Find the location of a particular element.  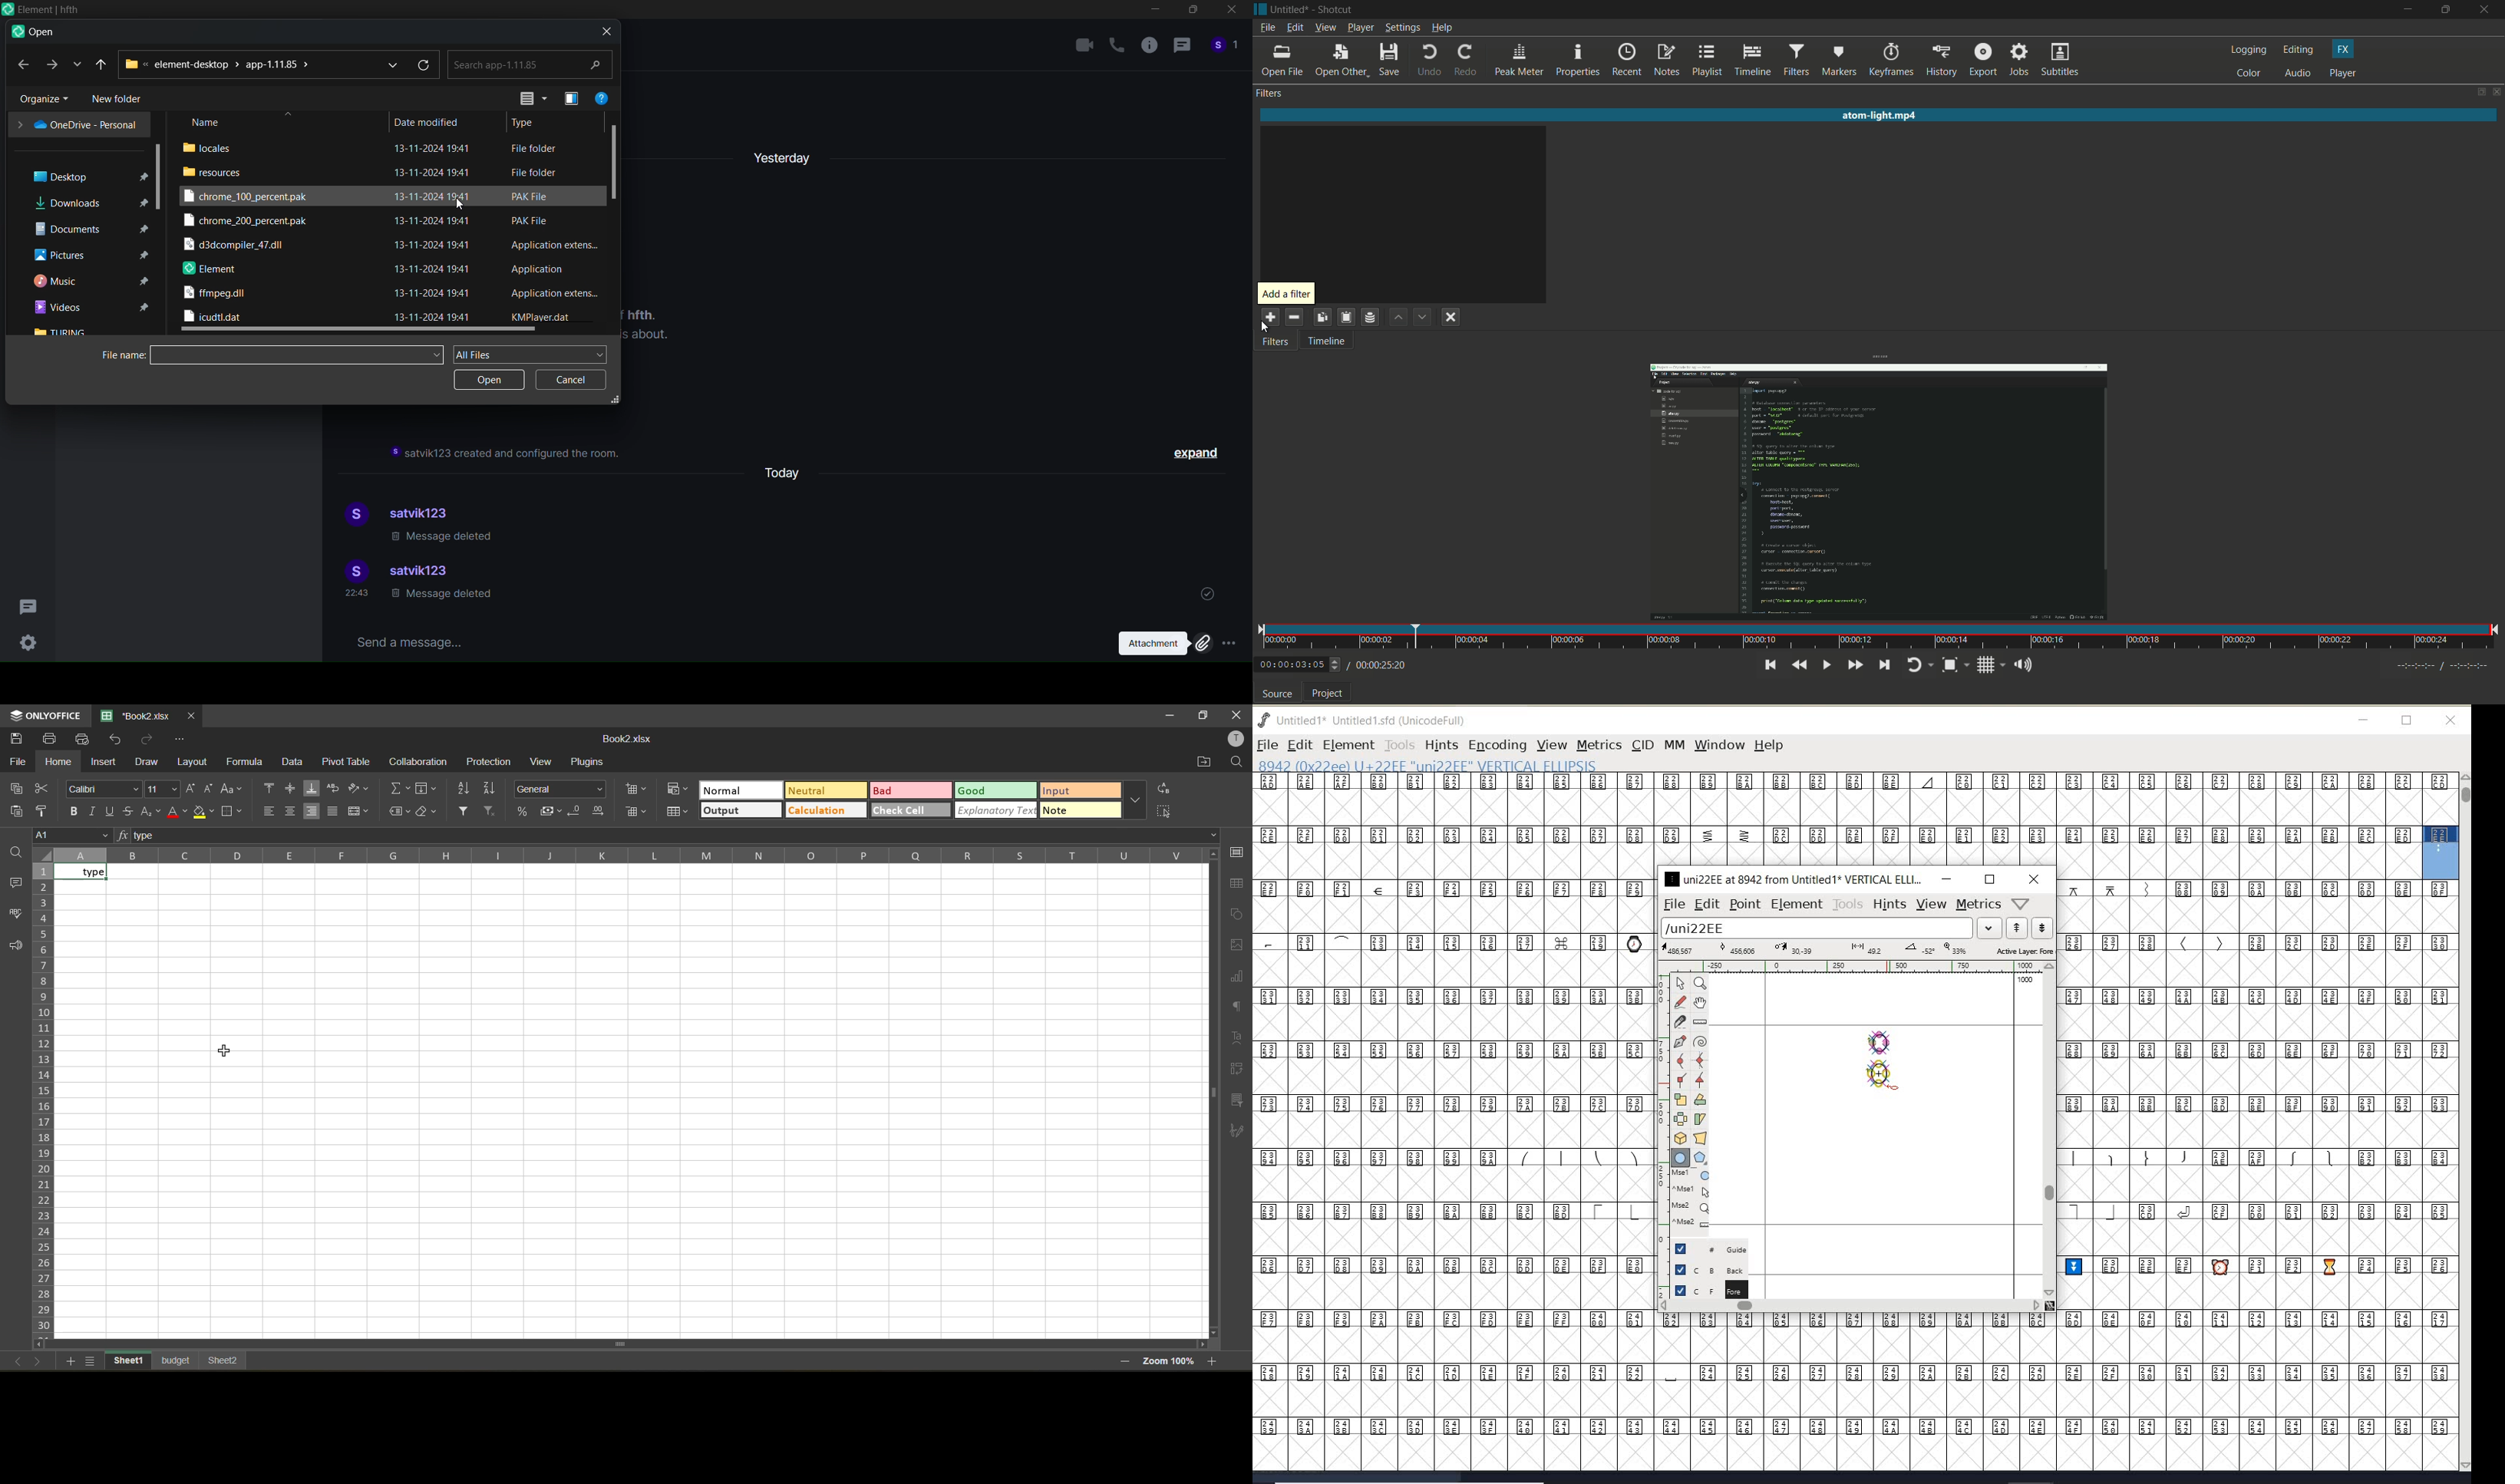

chrome 200 is located at coordinates (247, 222).